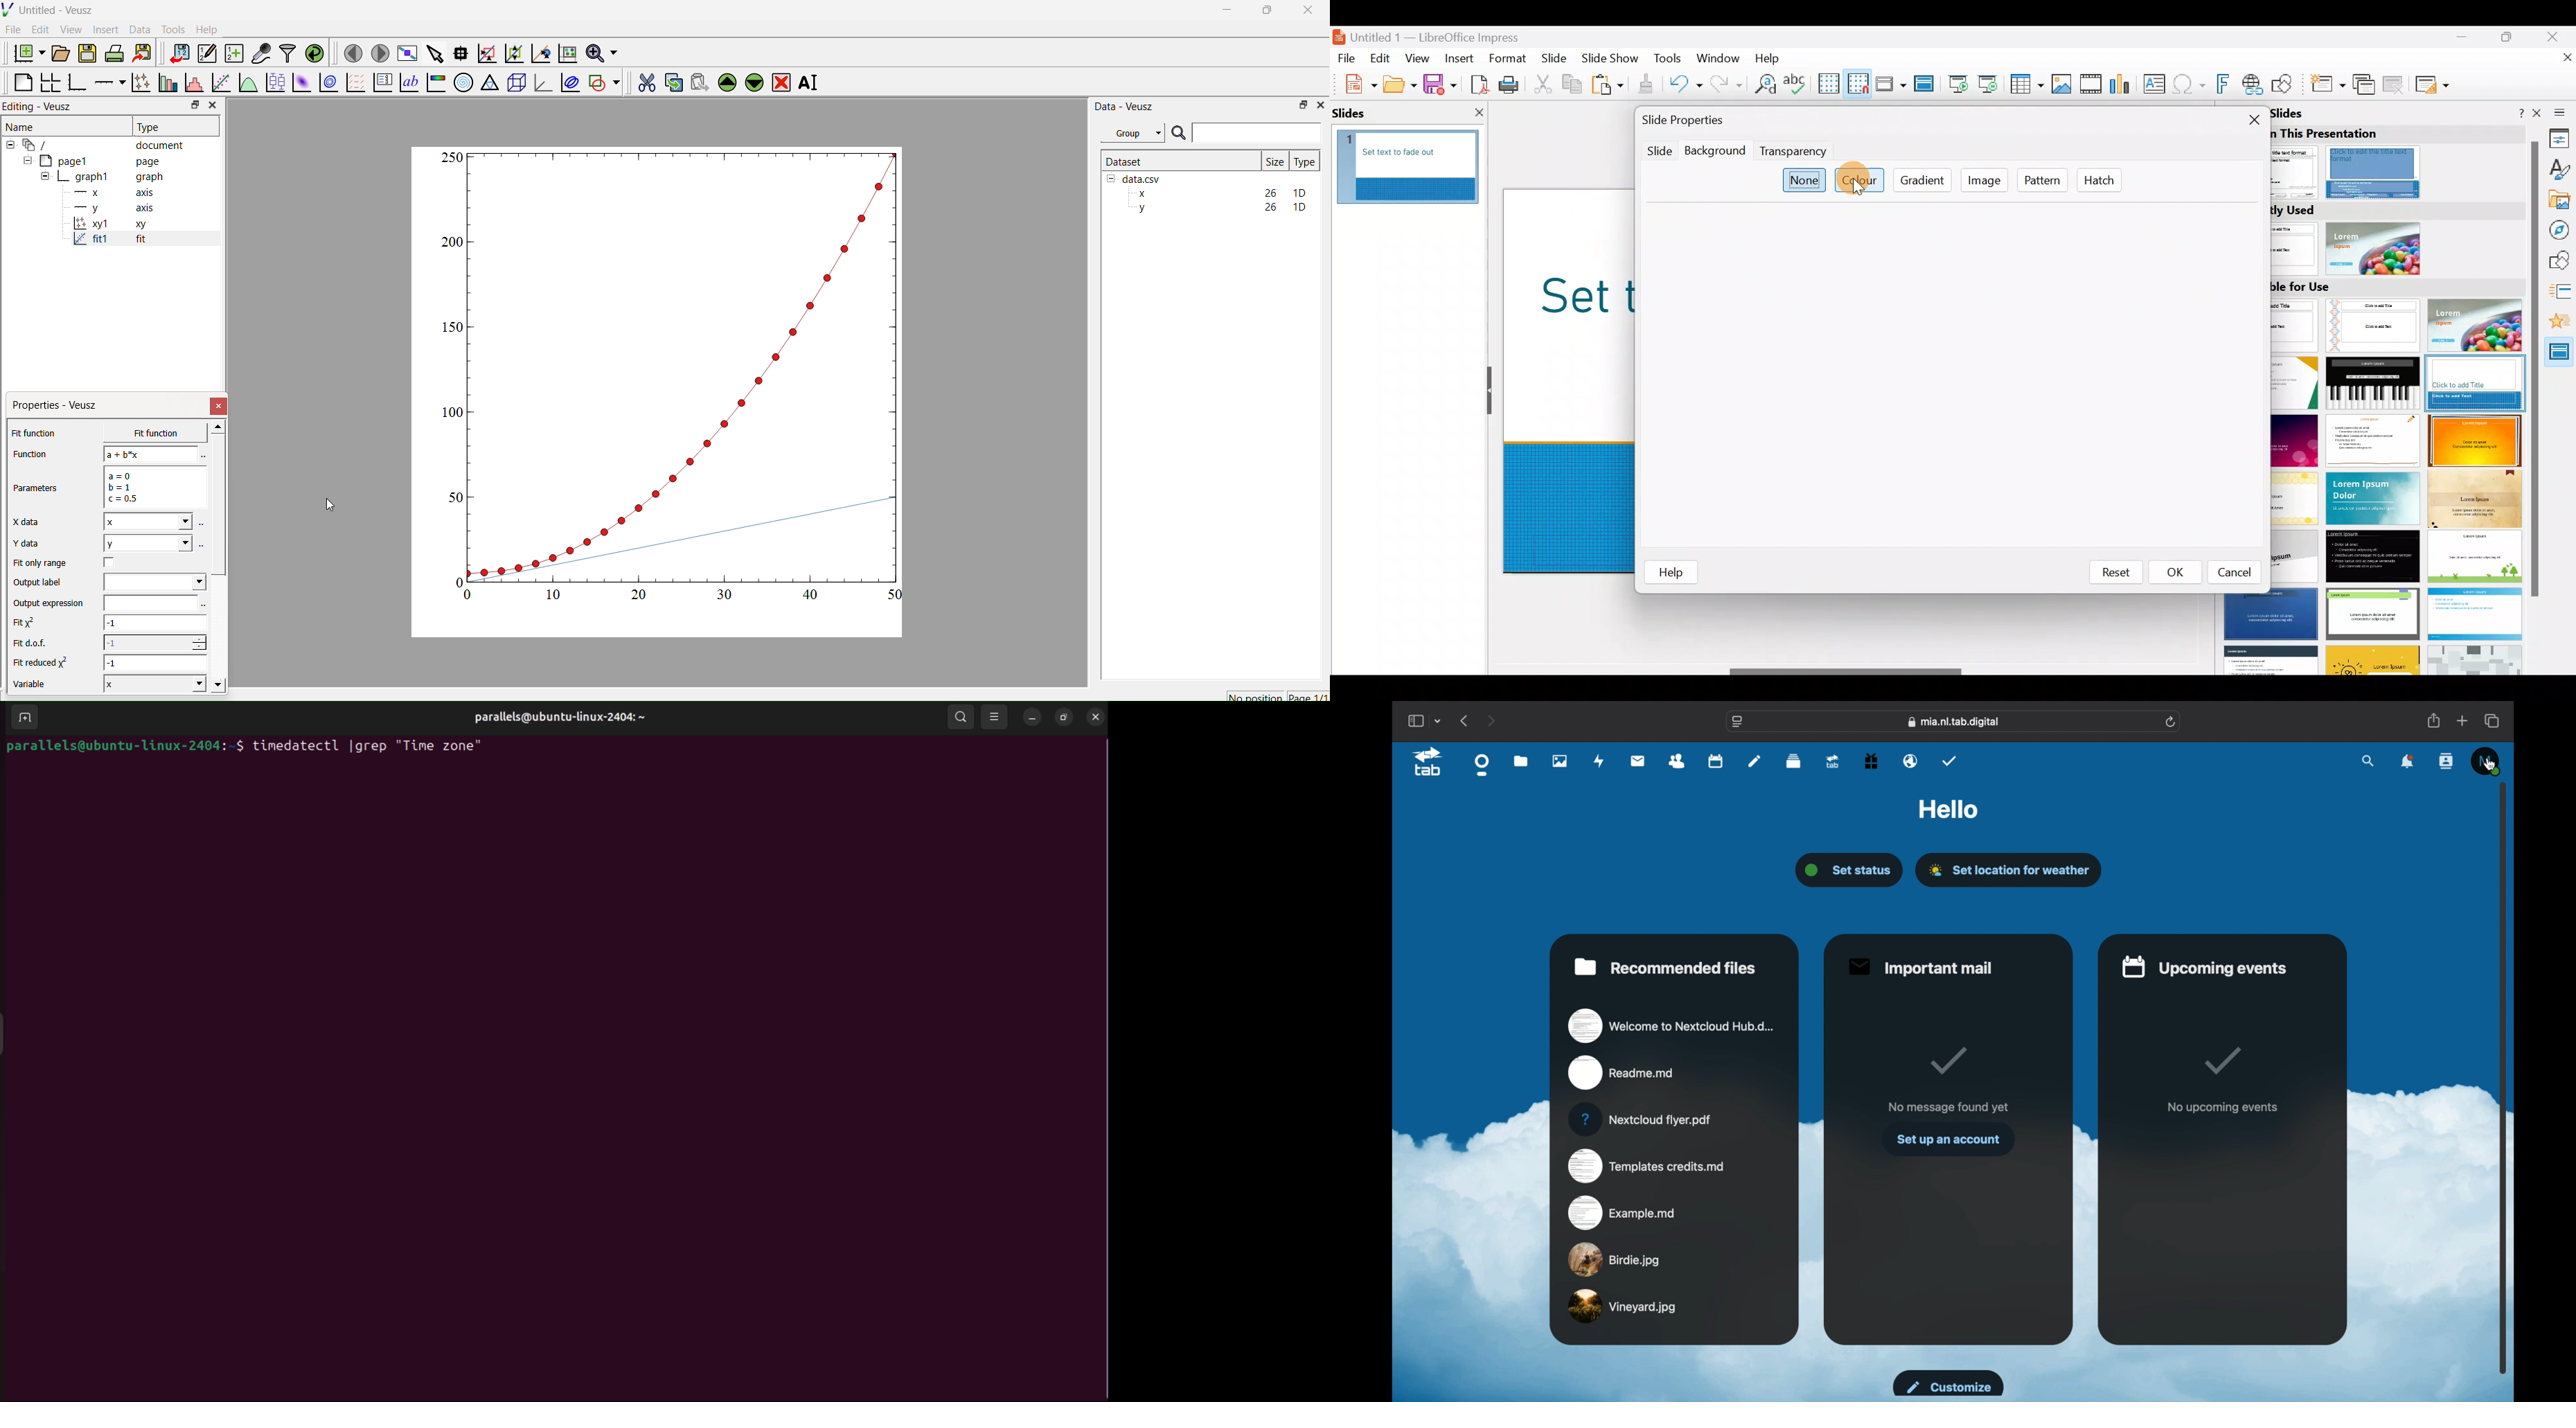  Describe the element at coordinates (40, 563) in the screenshot. I see `Fit only range` at that location.